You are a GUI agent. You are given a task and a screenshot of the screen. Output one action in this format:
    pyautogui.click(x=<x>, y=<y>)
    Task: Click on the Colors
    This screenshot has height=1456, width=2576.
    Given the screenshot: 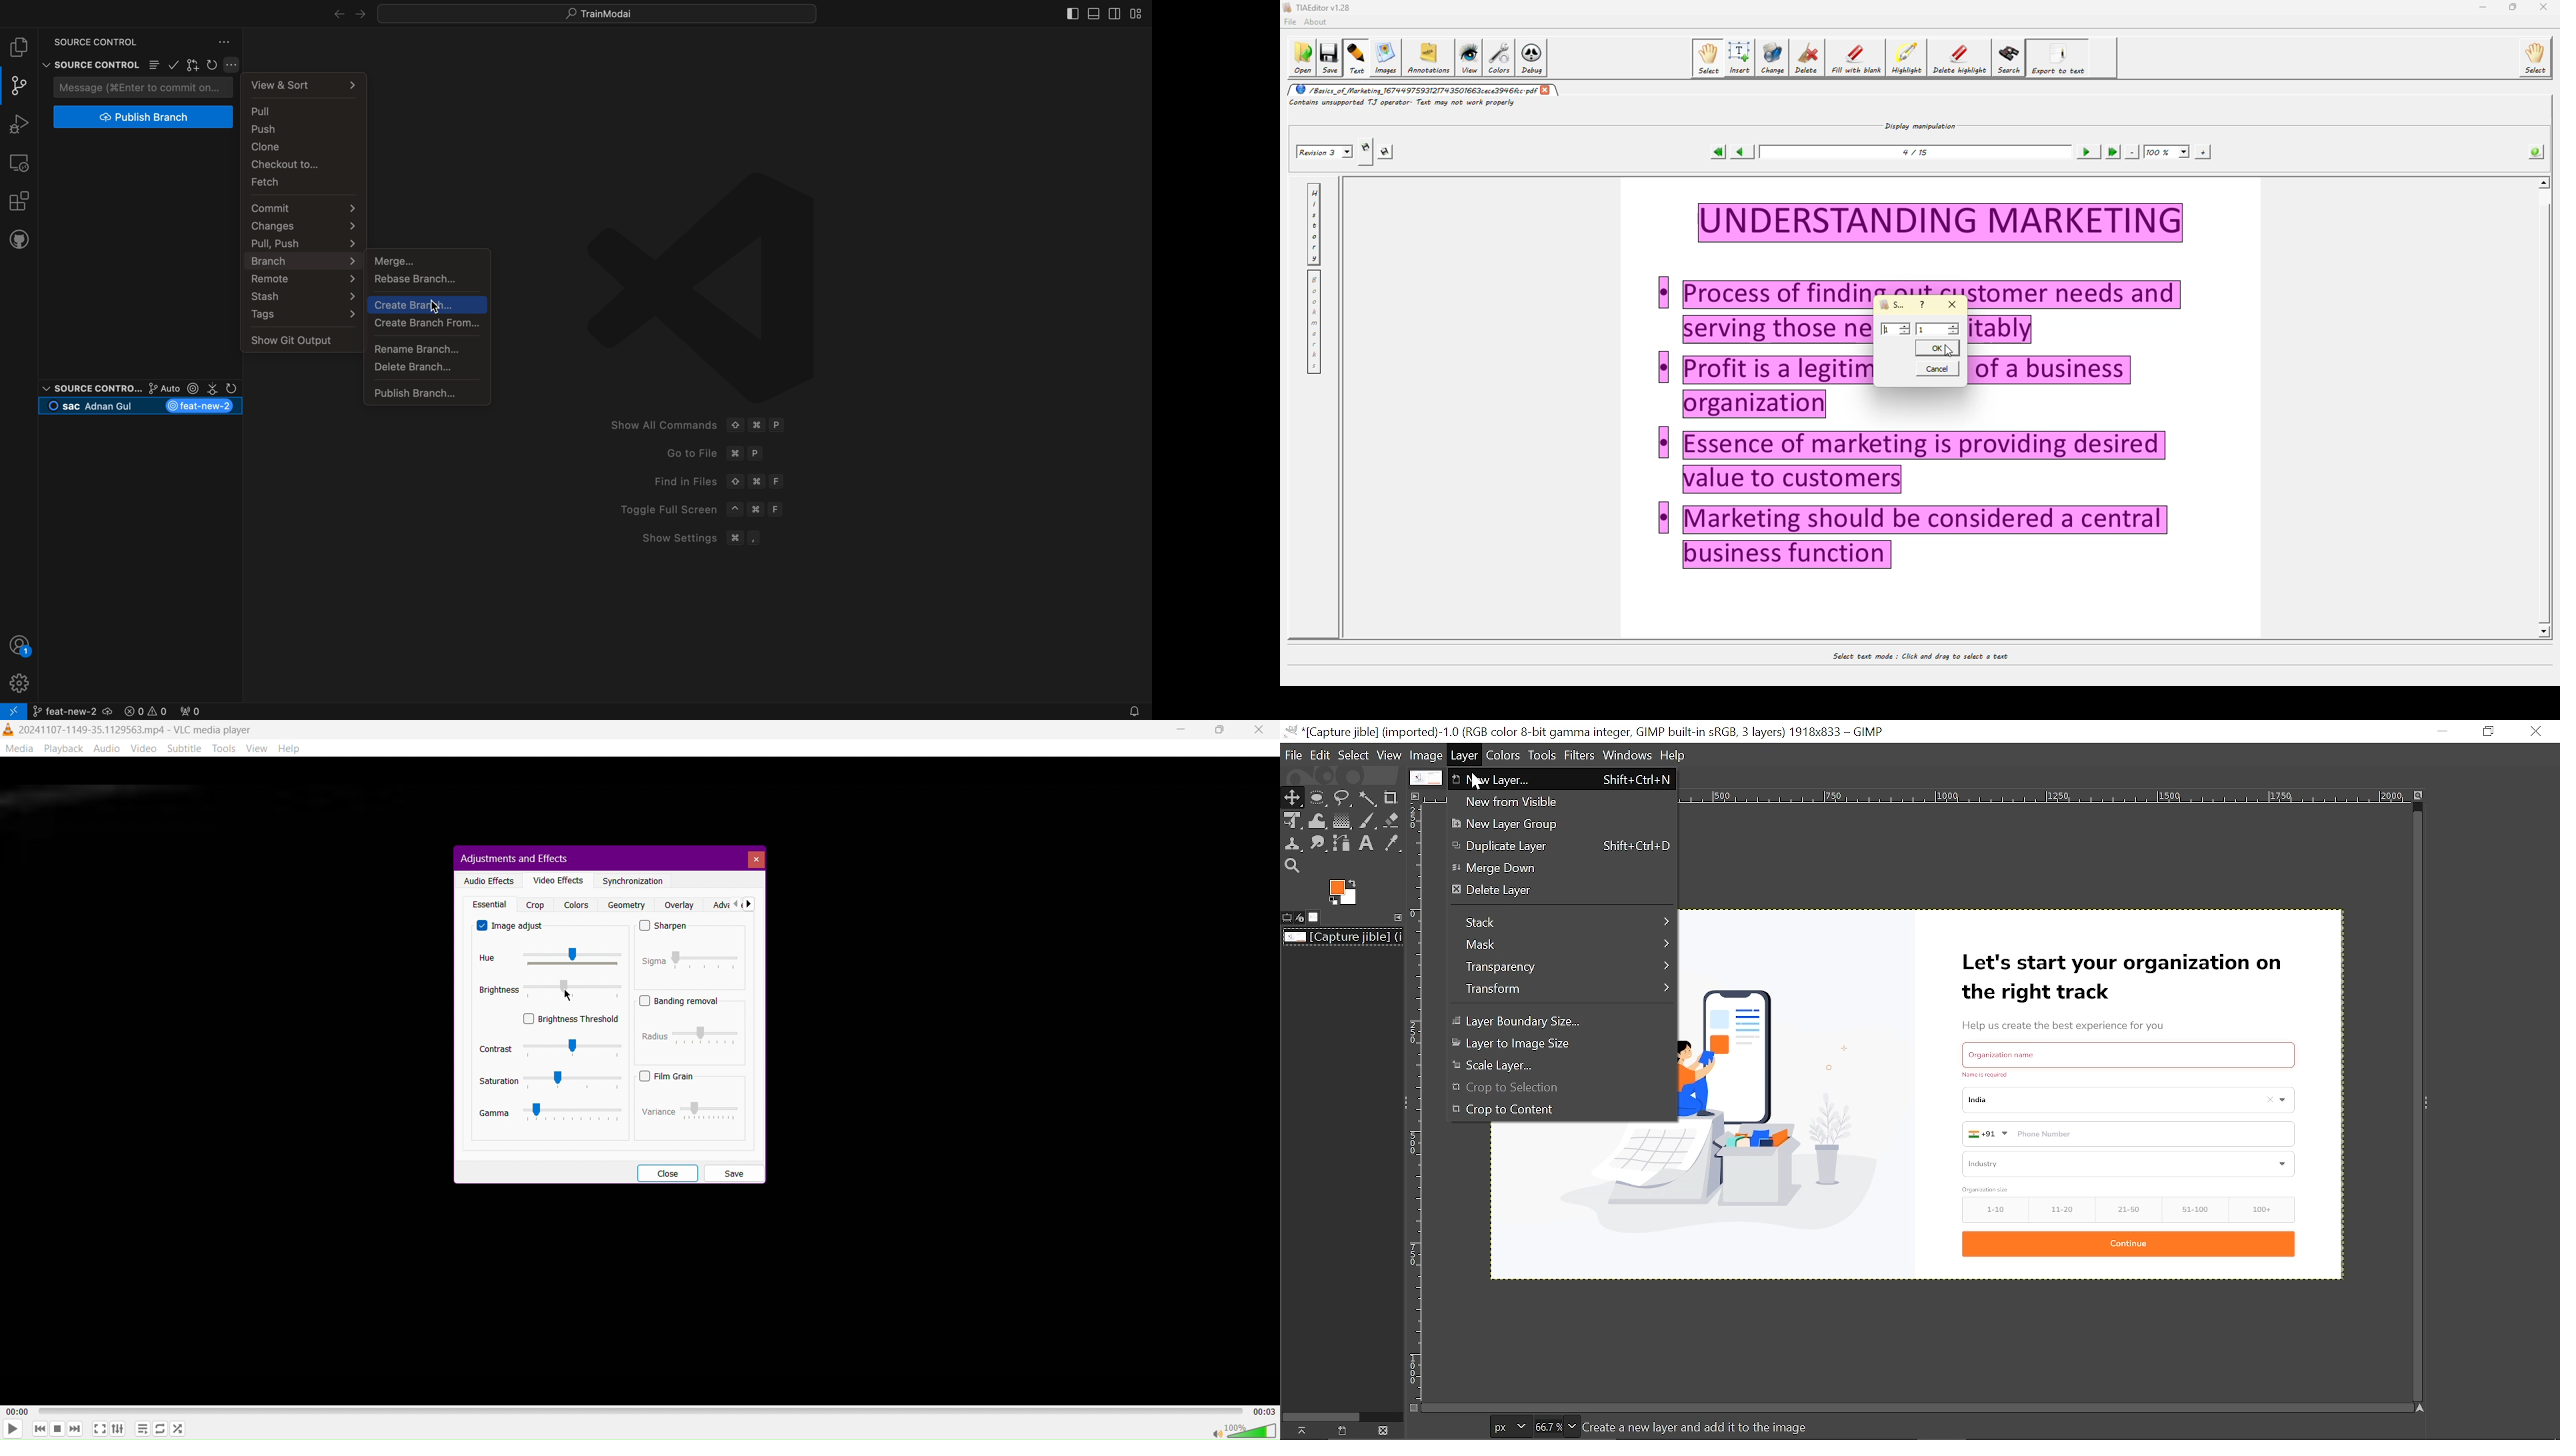 What is the action you would take?
    pyautogui.click(x=1504, y=755)
    